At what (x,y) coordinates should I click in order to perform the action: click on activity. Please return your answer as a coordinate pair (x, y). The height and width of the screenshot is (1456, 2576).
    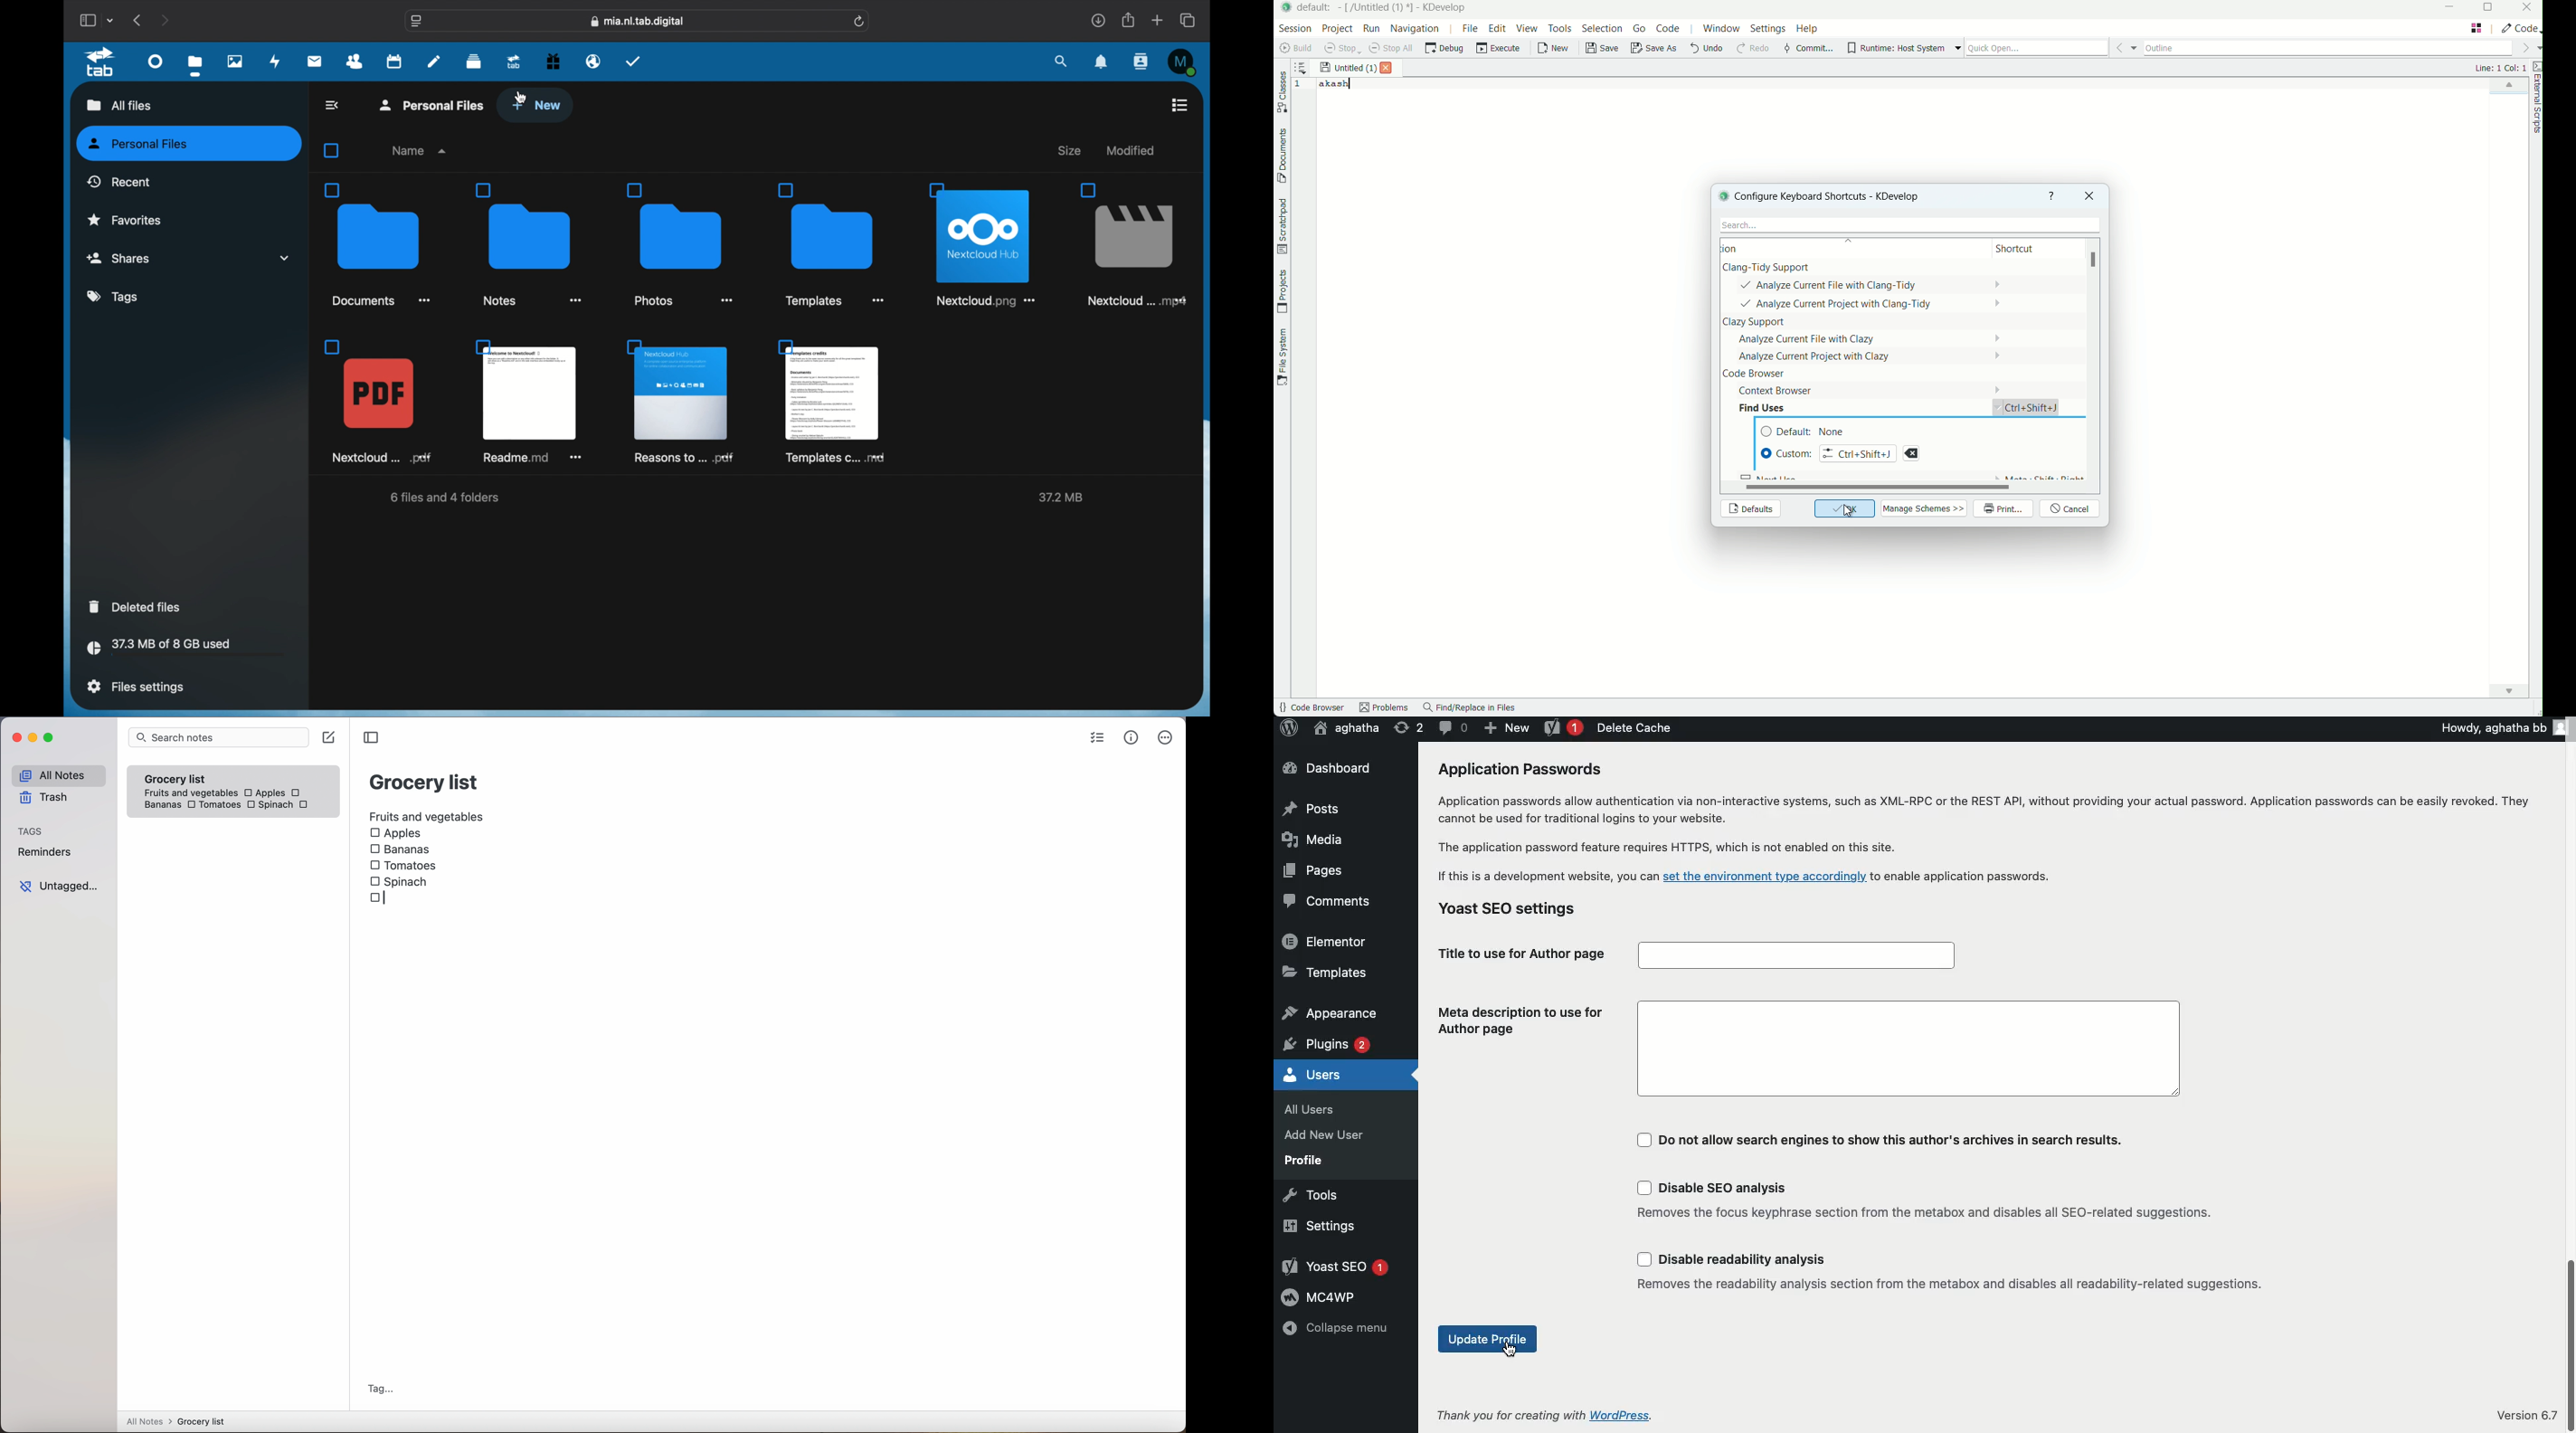
    Looking at the image, I should click on (275, 62).